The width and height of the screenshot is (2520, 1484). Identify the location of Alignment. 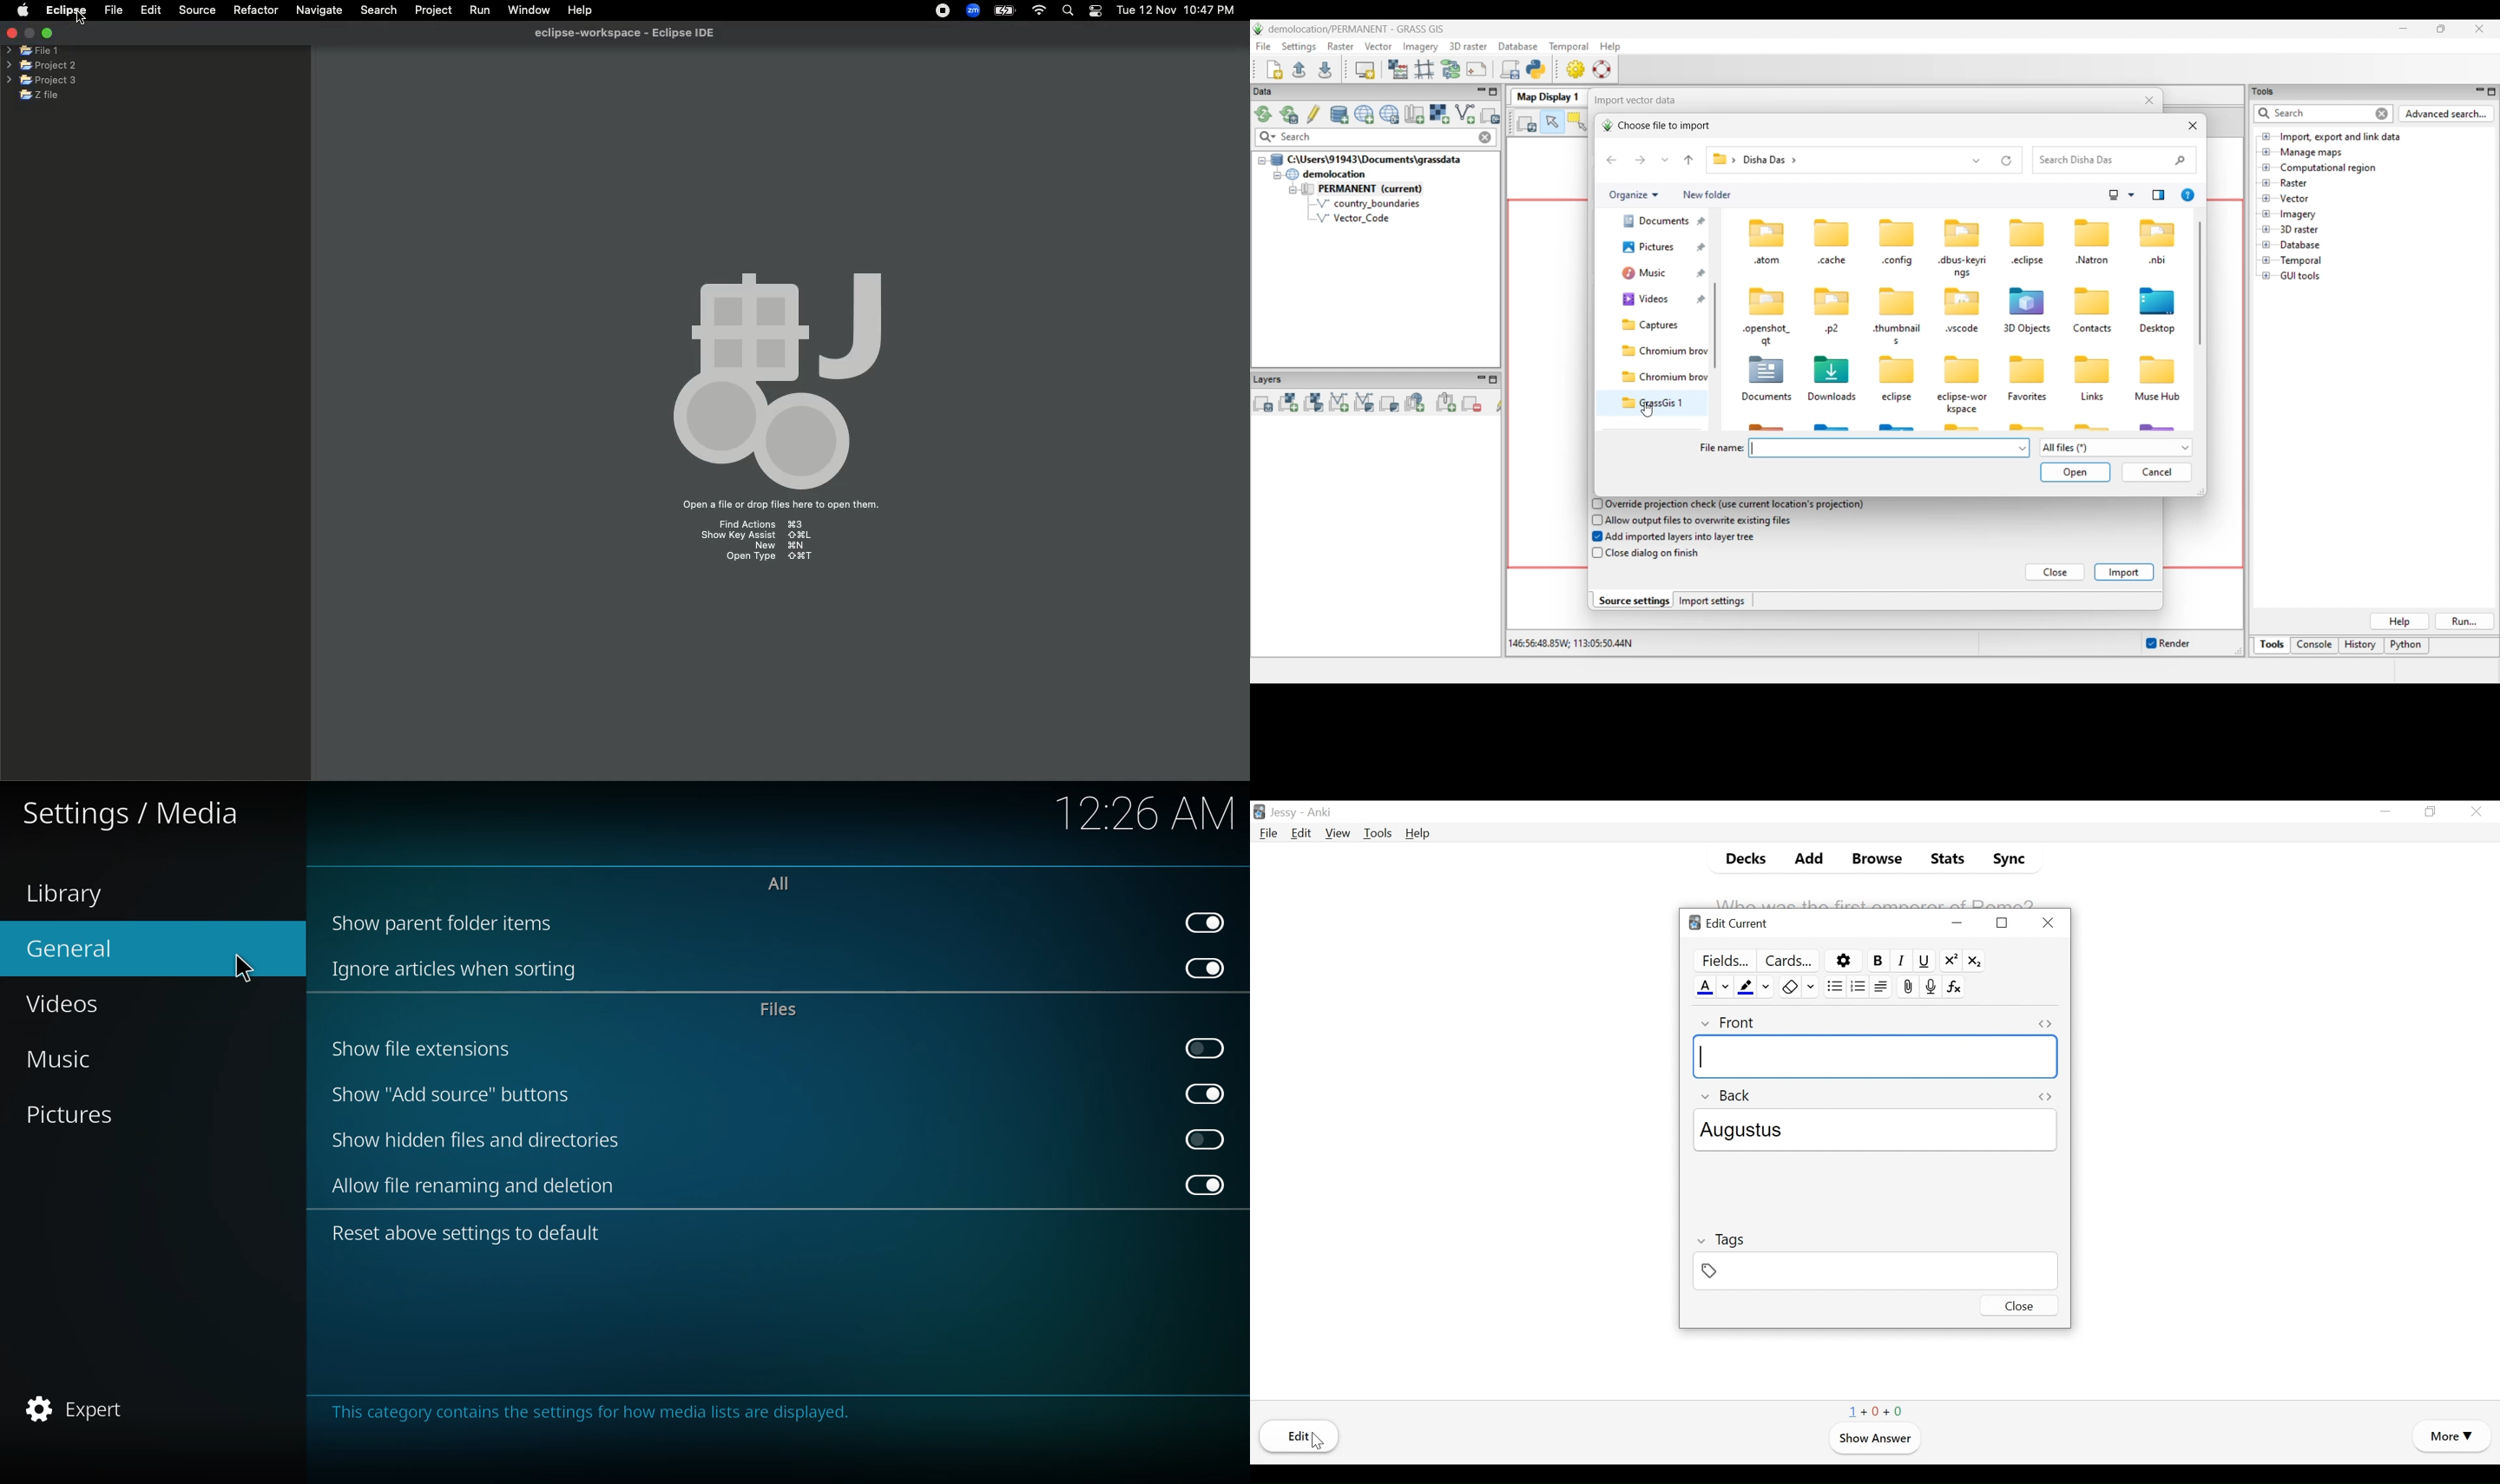
(1882, 987).